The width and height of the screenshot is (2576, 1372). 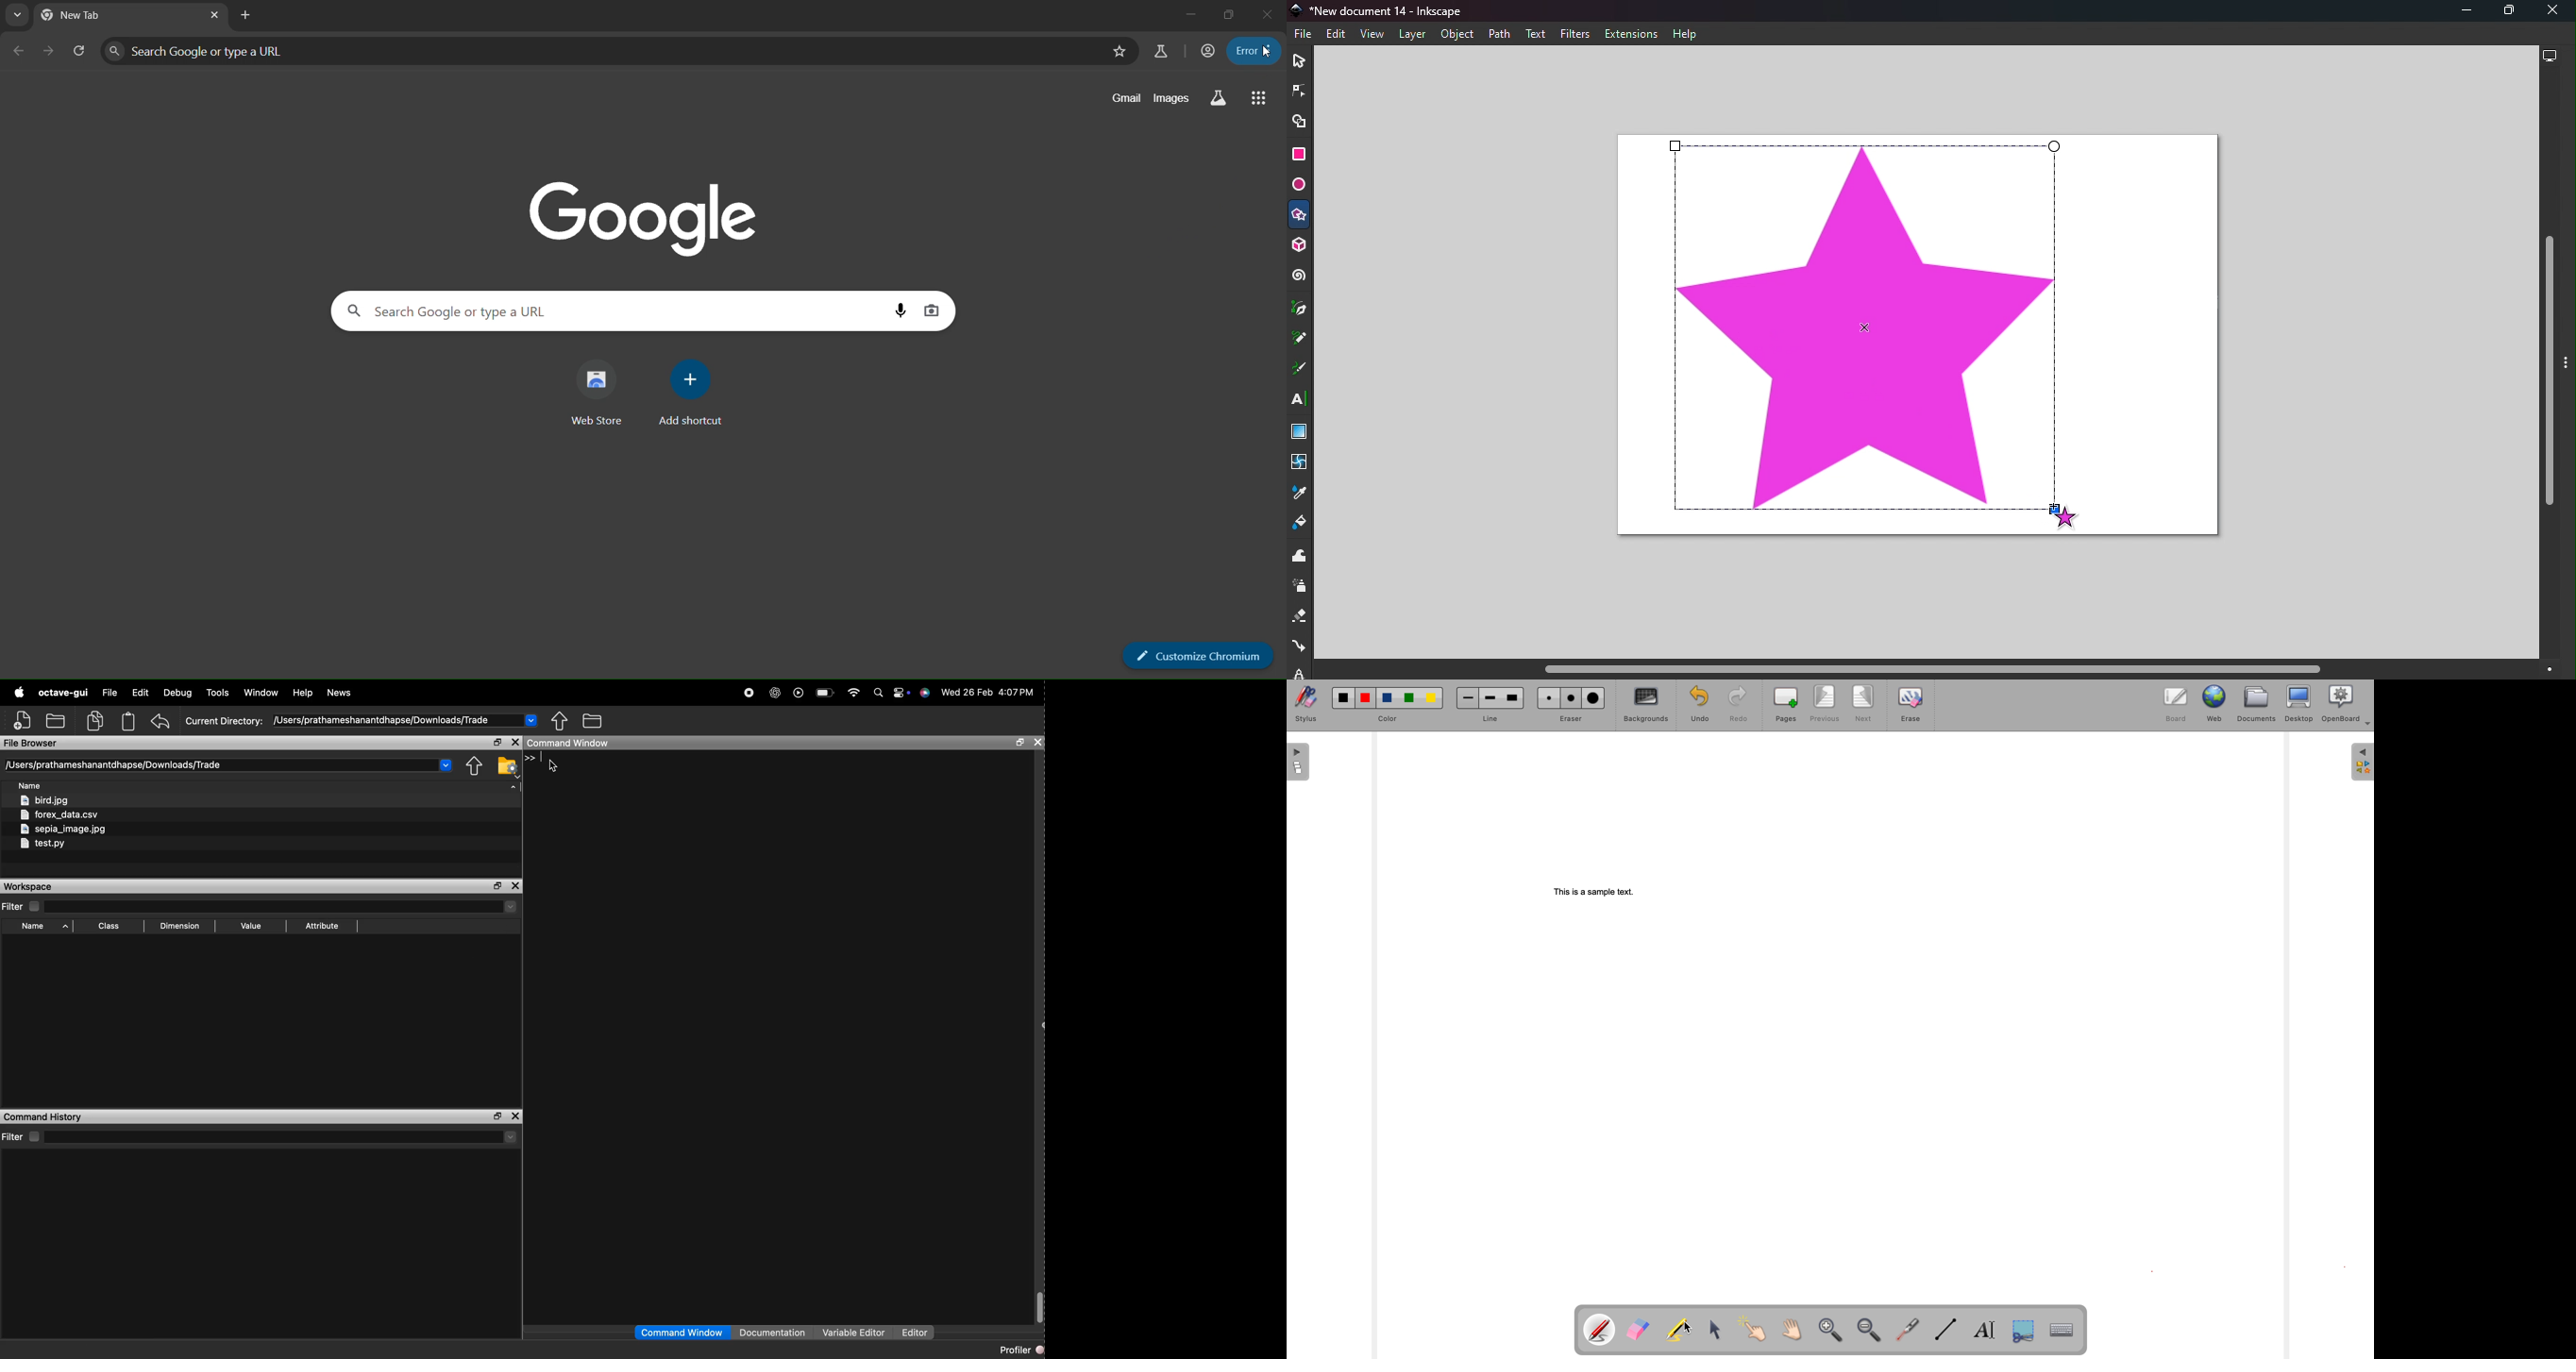 I want to click on close, so click(x=517, y=1116).